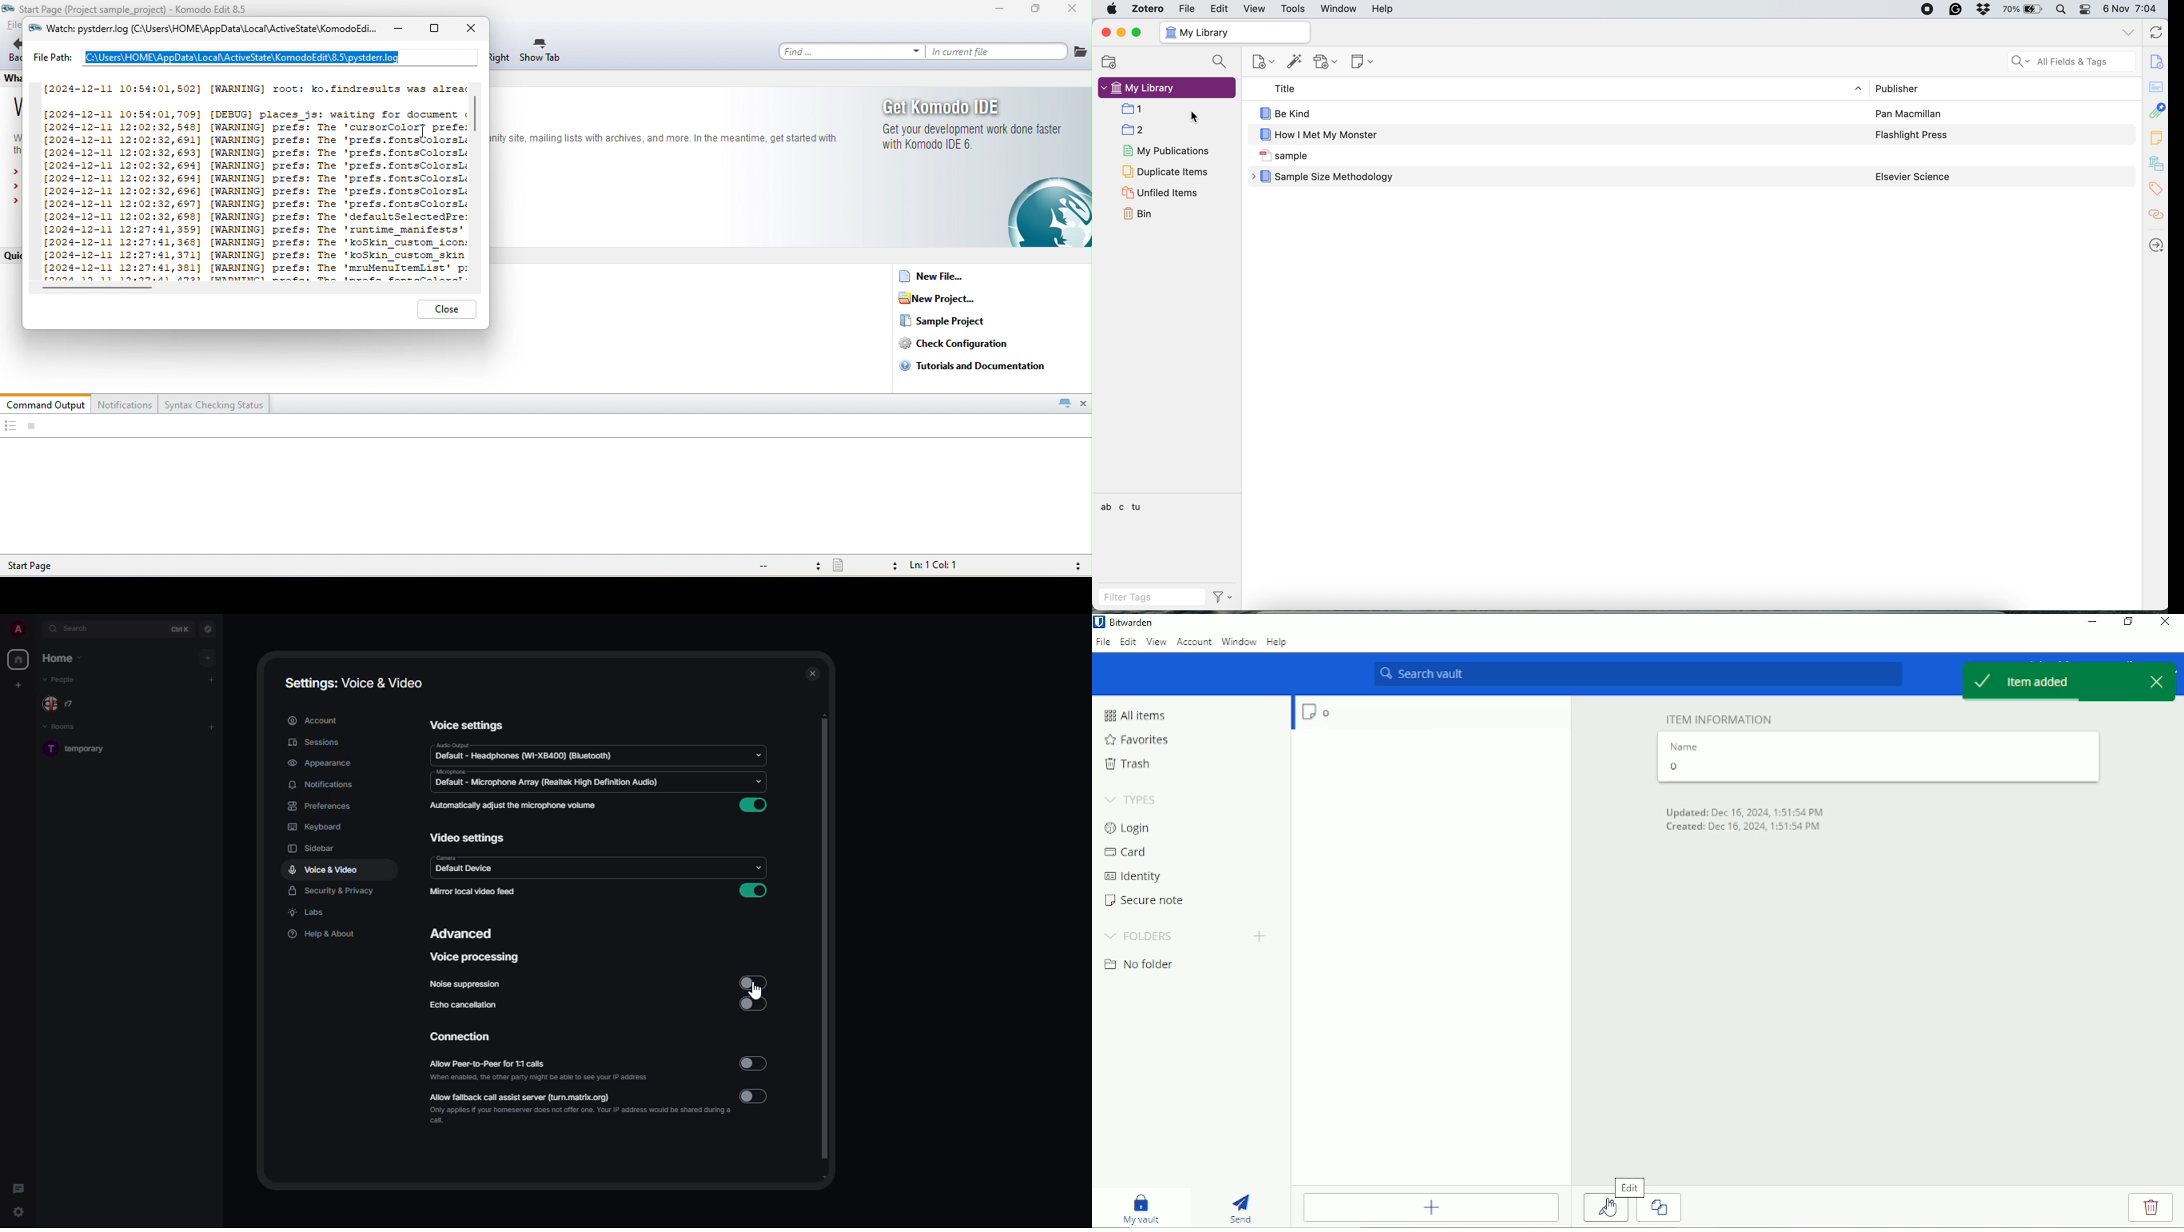 Image resolution: width=2184 pixels, height=1232 pixels. What do you see at coordinates (1122, 507) in the screenshot?
I see `ab c tu` at bounding box center [1122, 507].